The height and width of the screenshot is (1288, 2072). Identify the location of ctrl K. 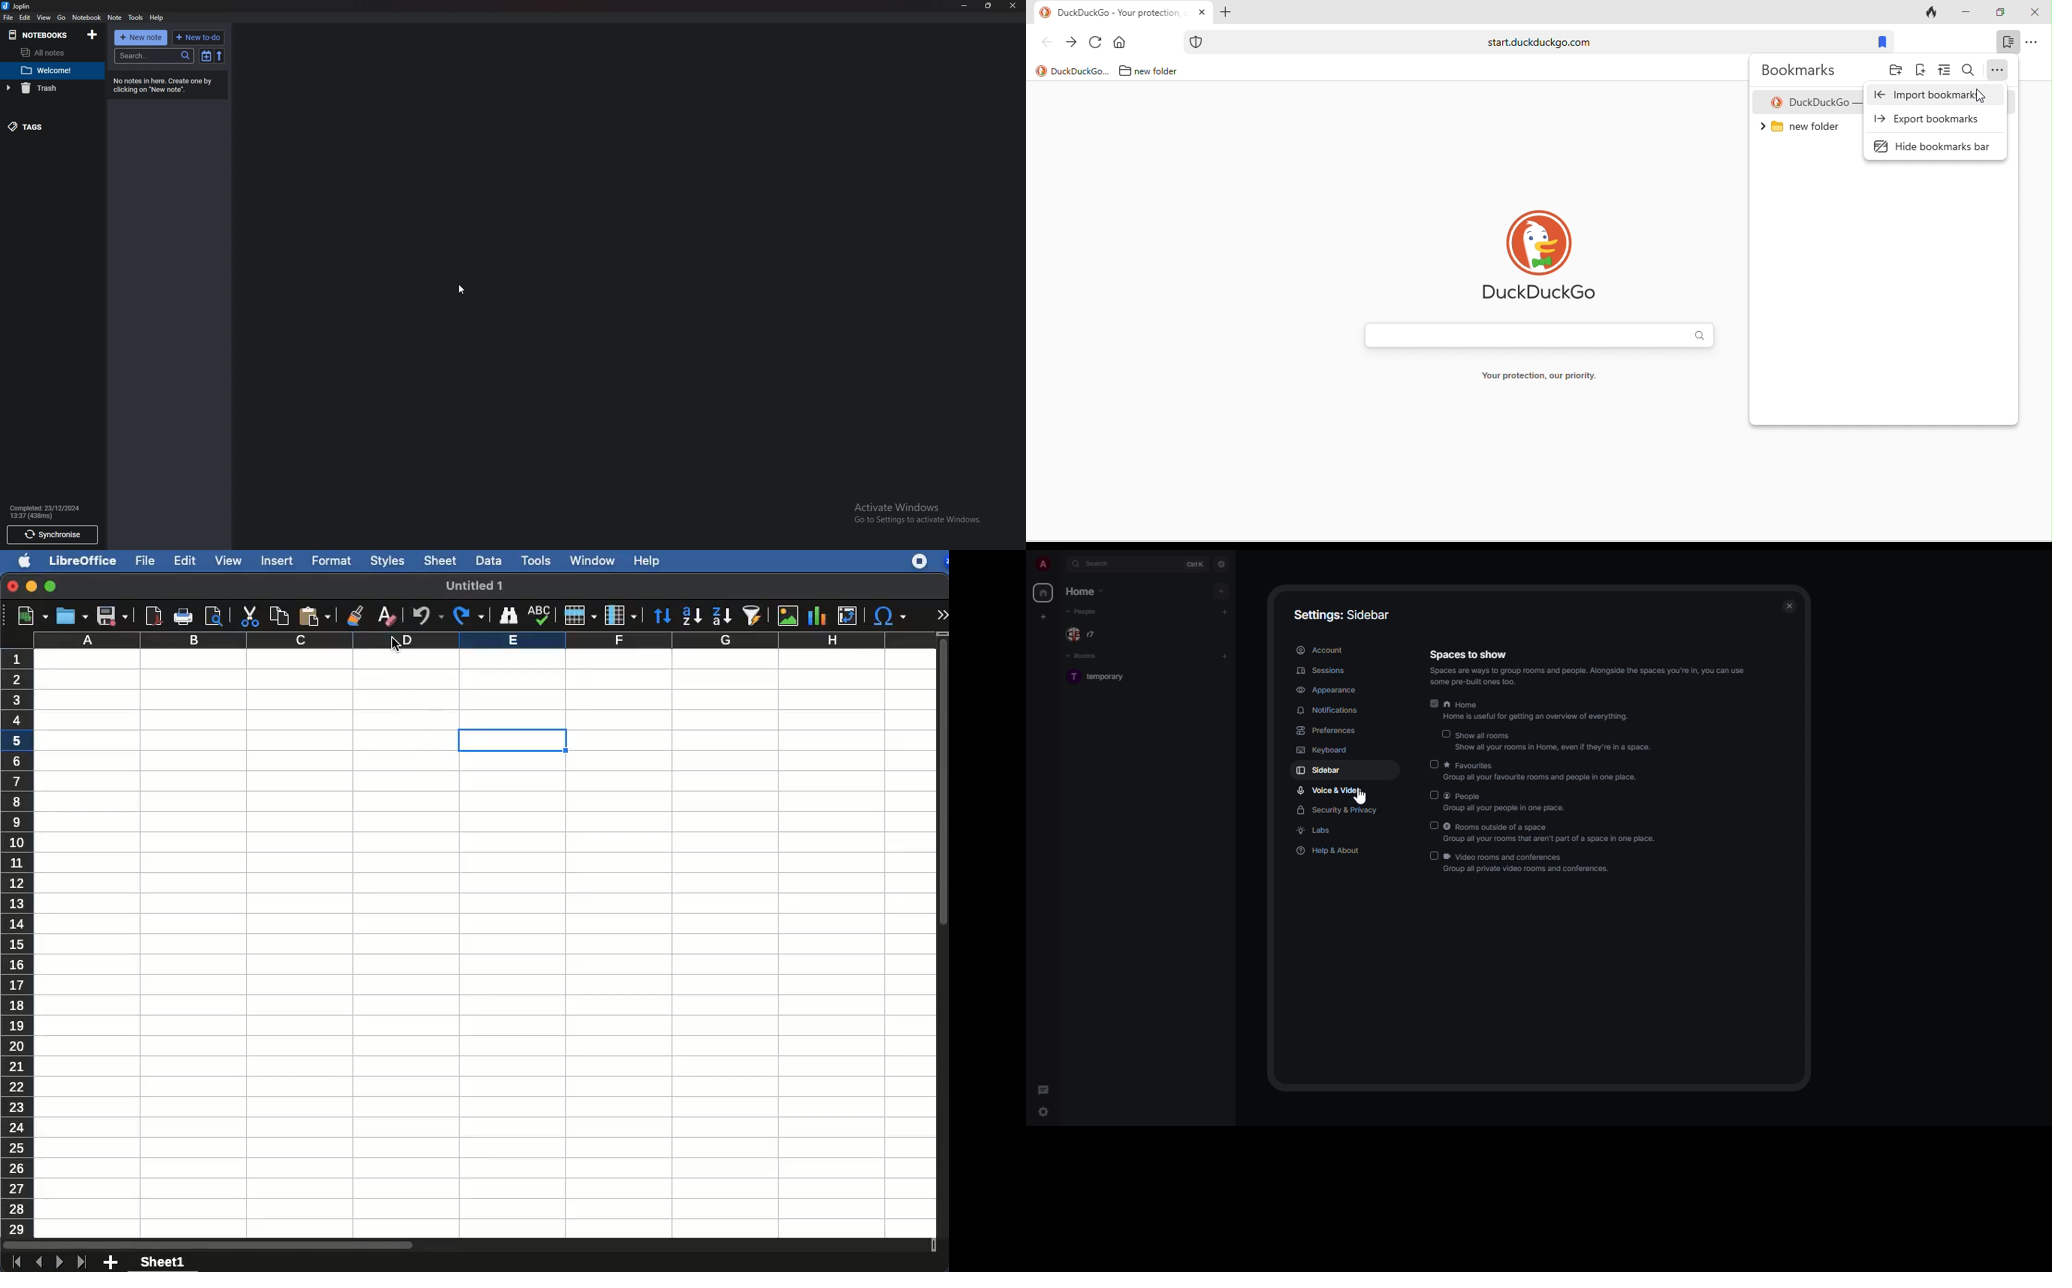
(1196, 564).